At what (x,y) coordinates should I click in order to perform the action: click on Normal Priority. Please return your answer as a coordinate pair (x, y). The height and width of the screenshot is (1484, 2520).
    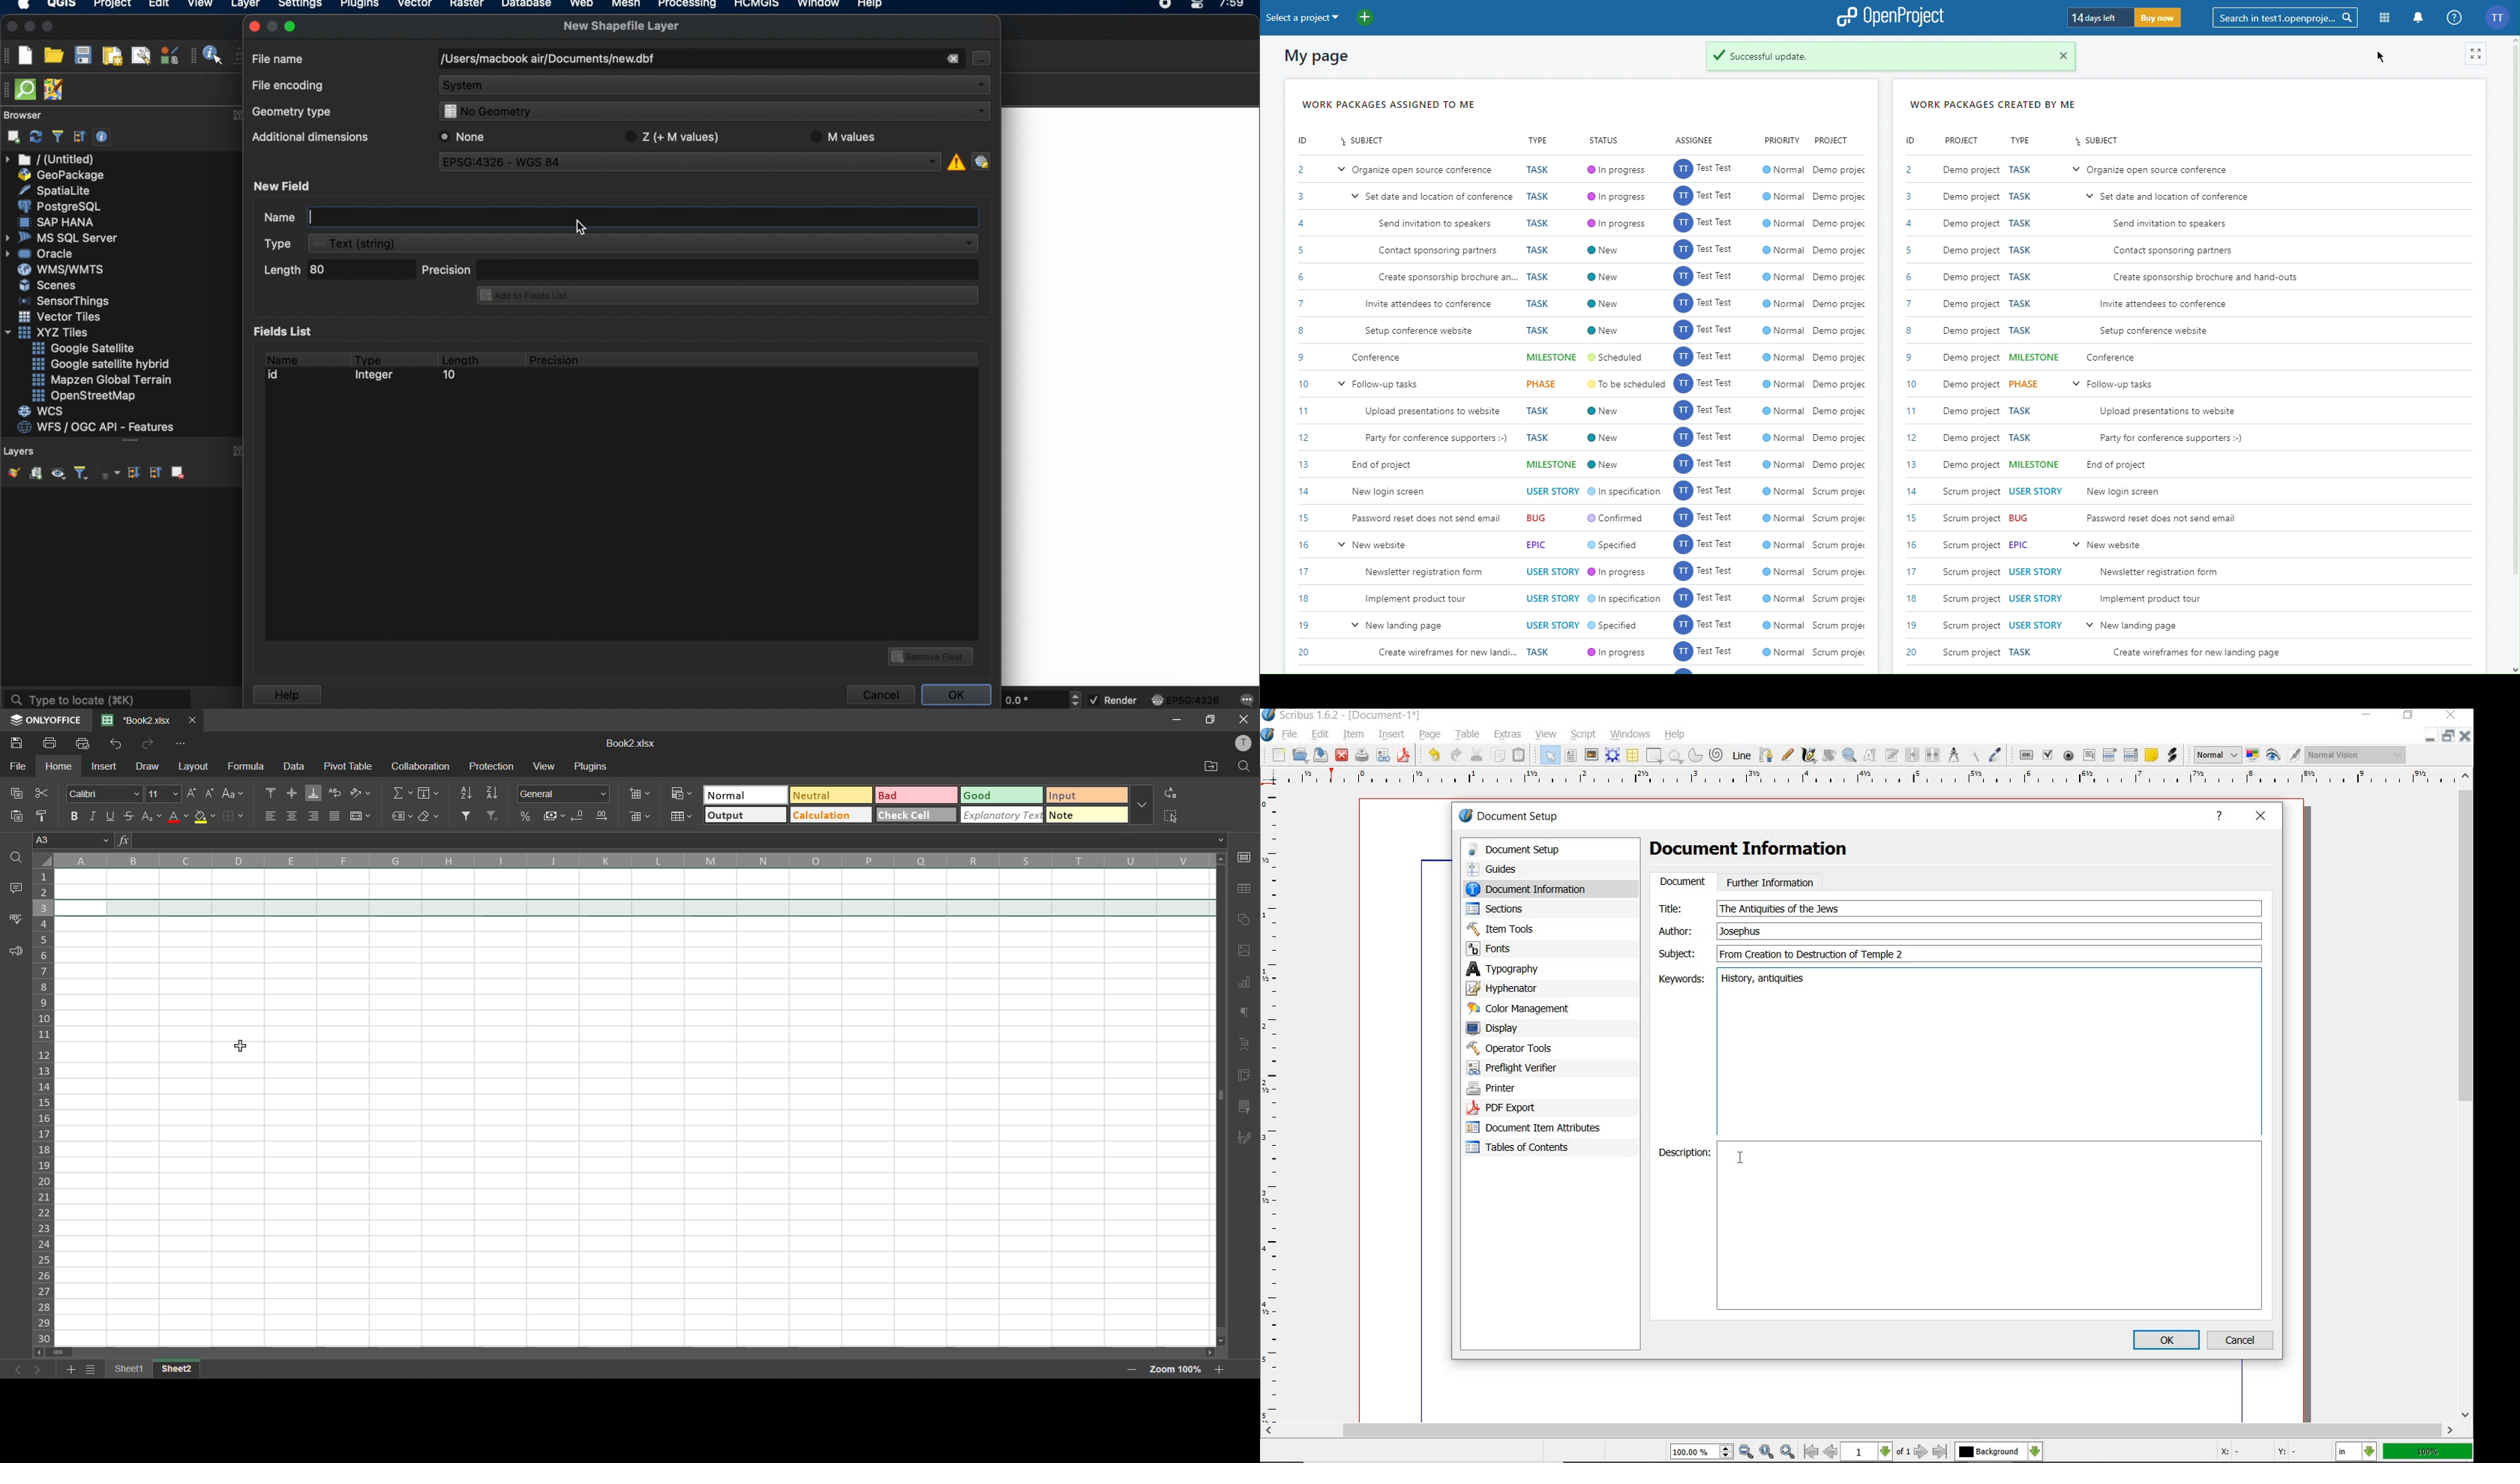
    Looking at the image, I should click on (1781, 416).